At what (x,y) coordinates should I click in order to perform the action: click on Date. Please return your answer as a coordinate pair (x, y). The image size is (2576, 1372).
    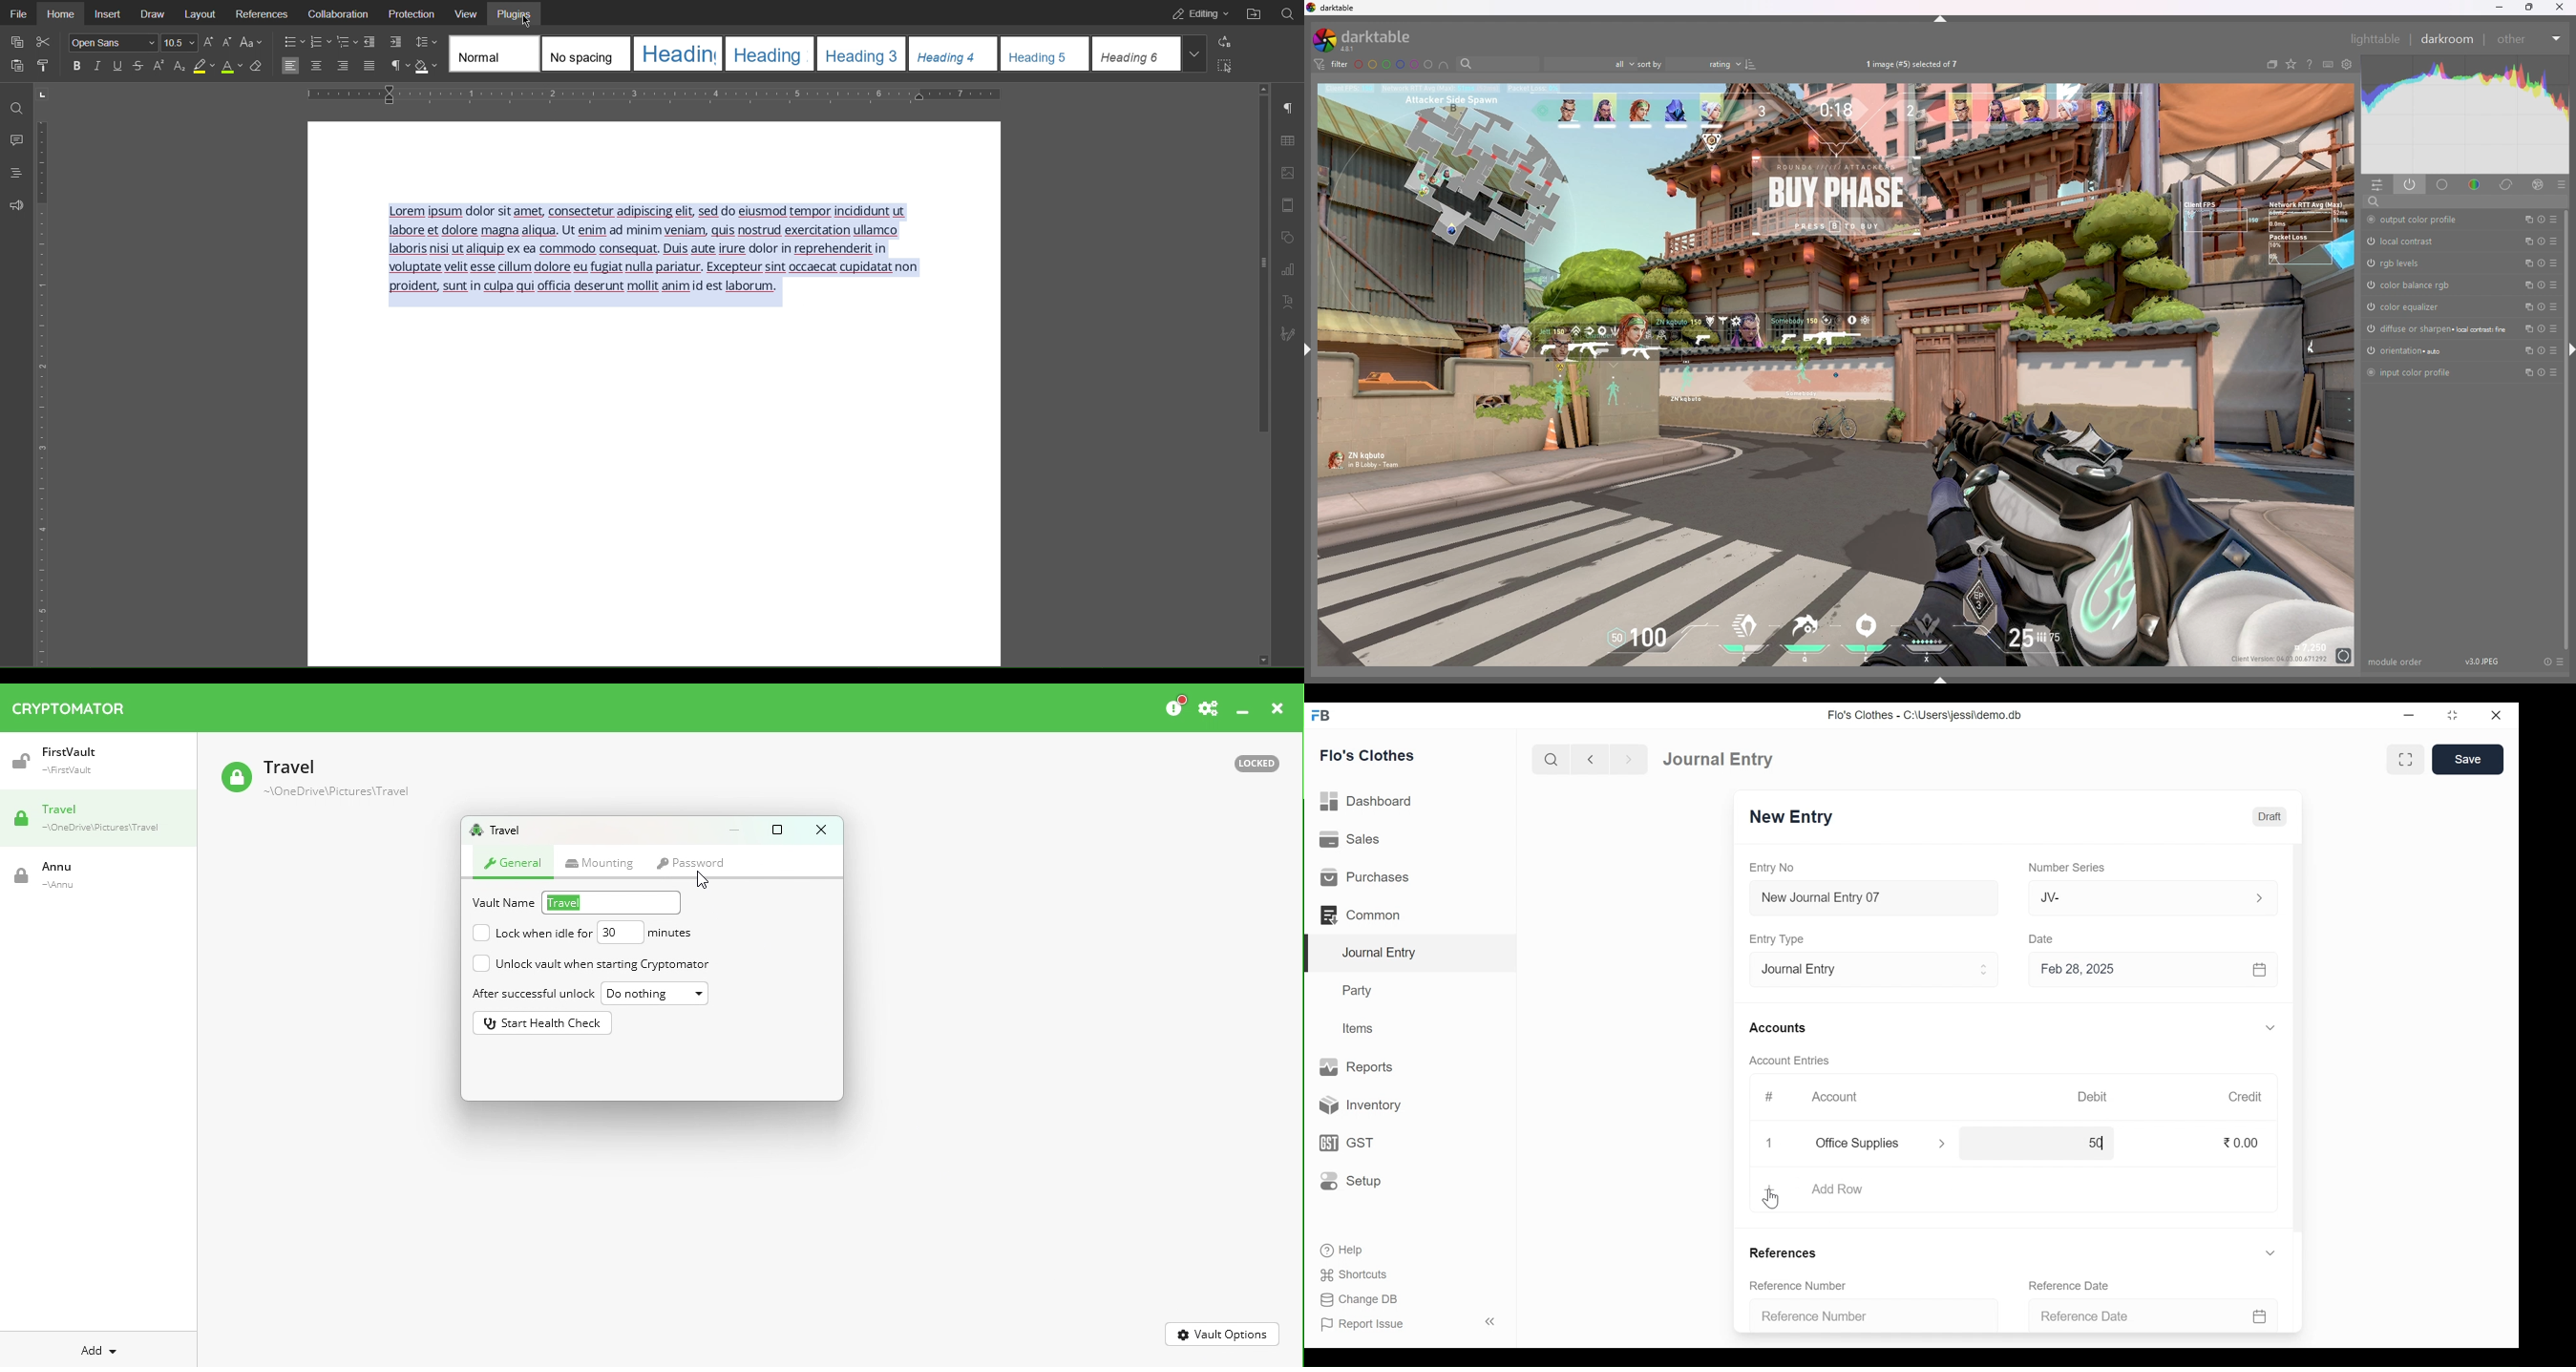
    Looking at the image, I should click on (2045, 940).